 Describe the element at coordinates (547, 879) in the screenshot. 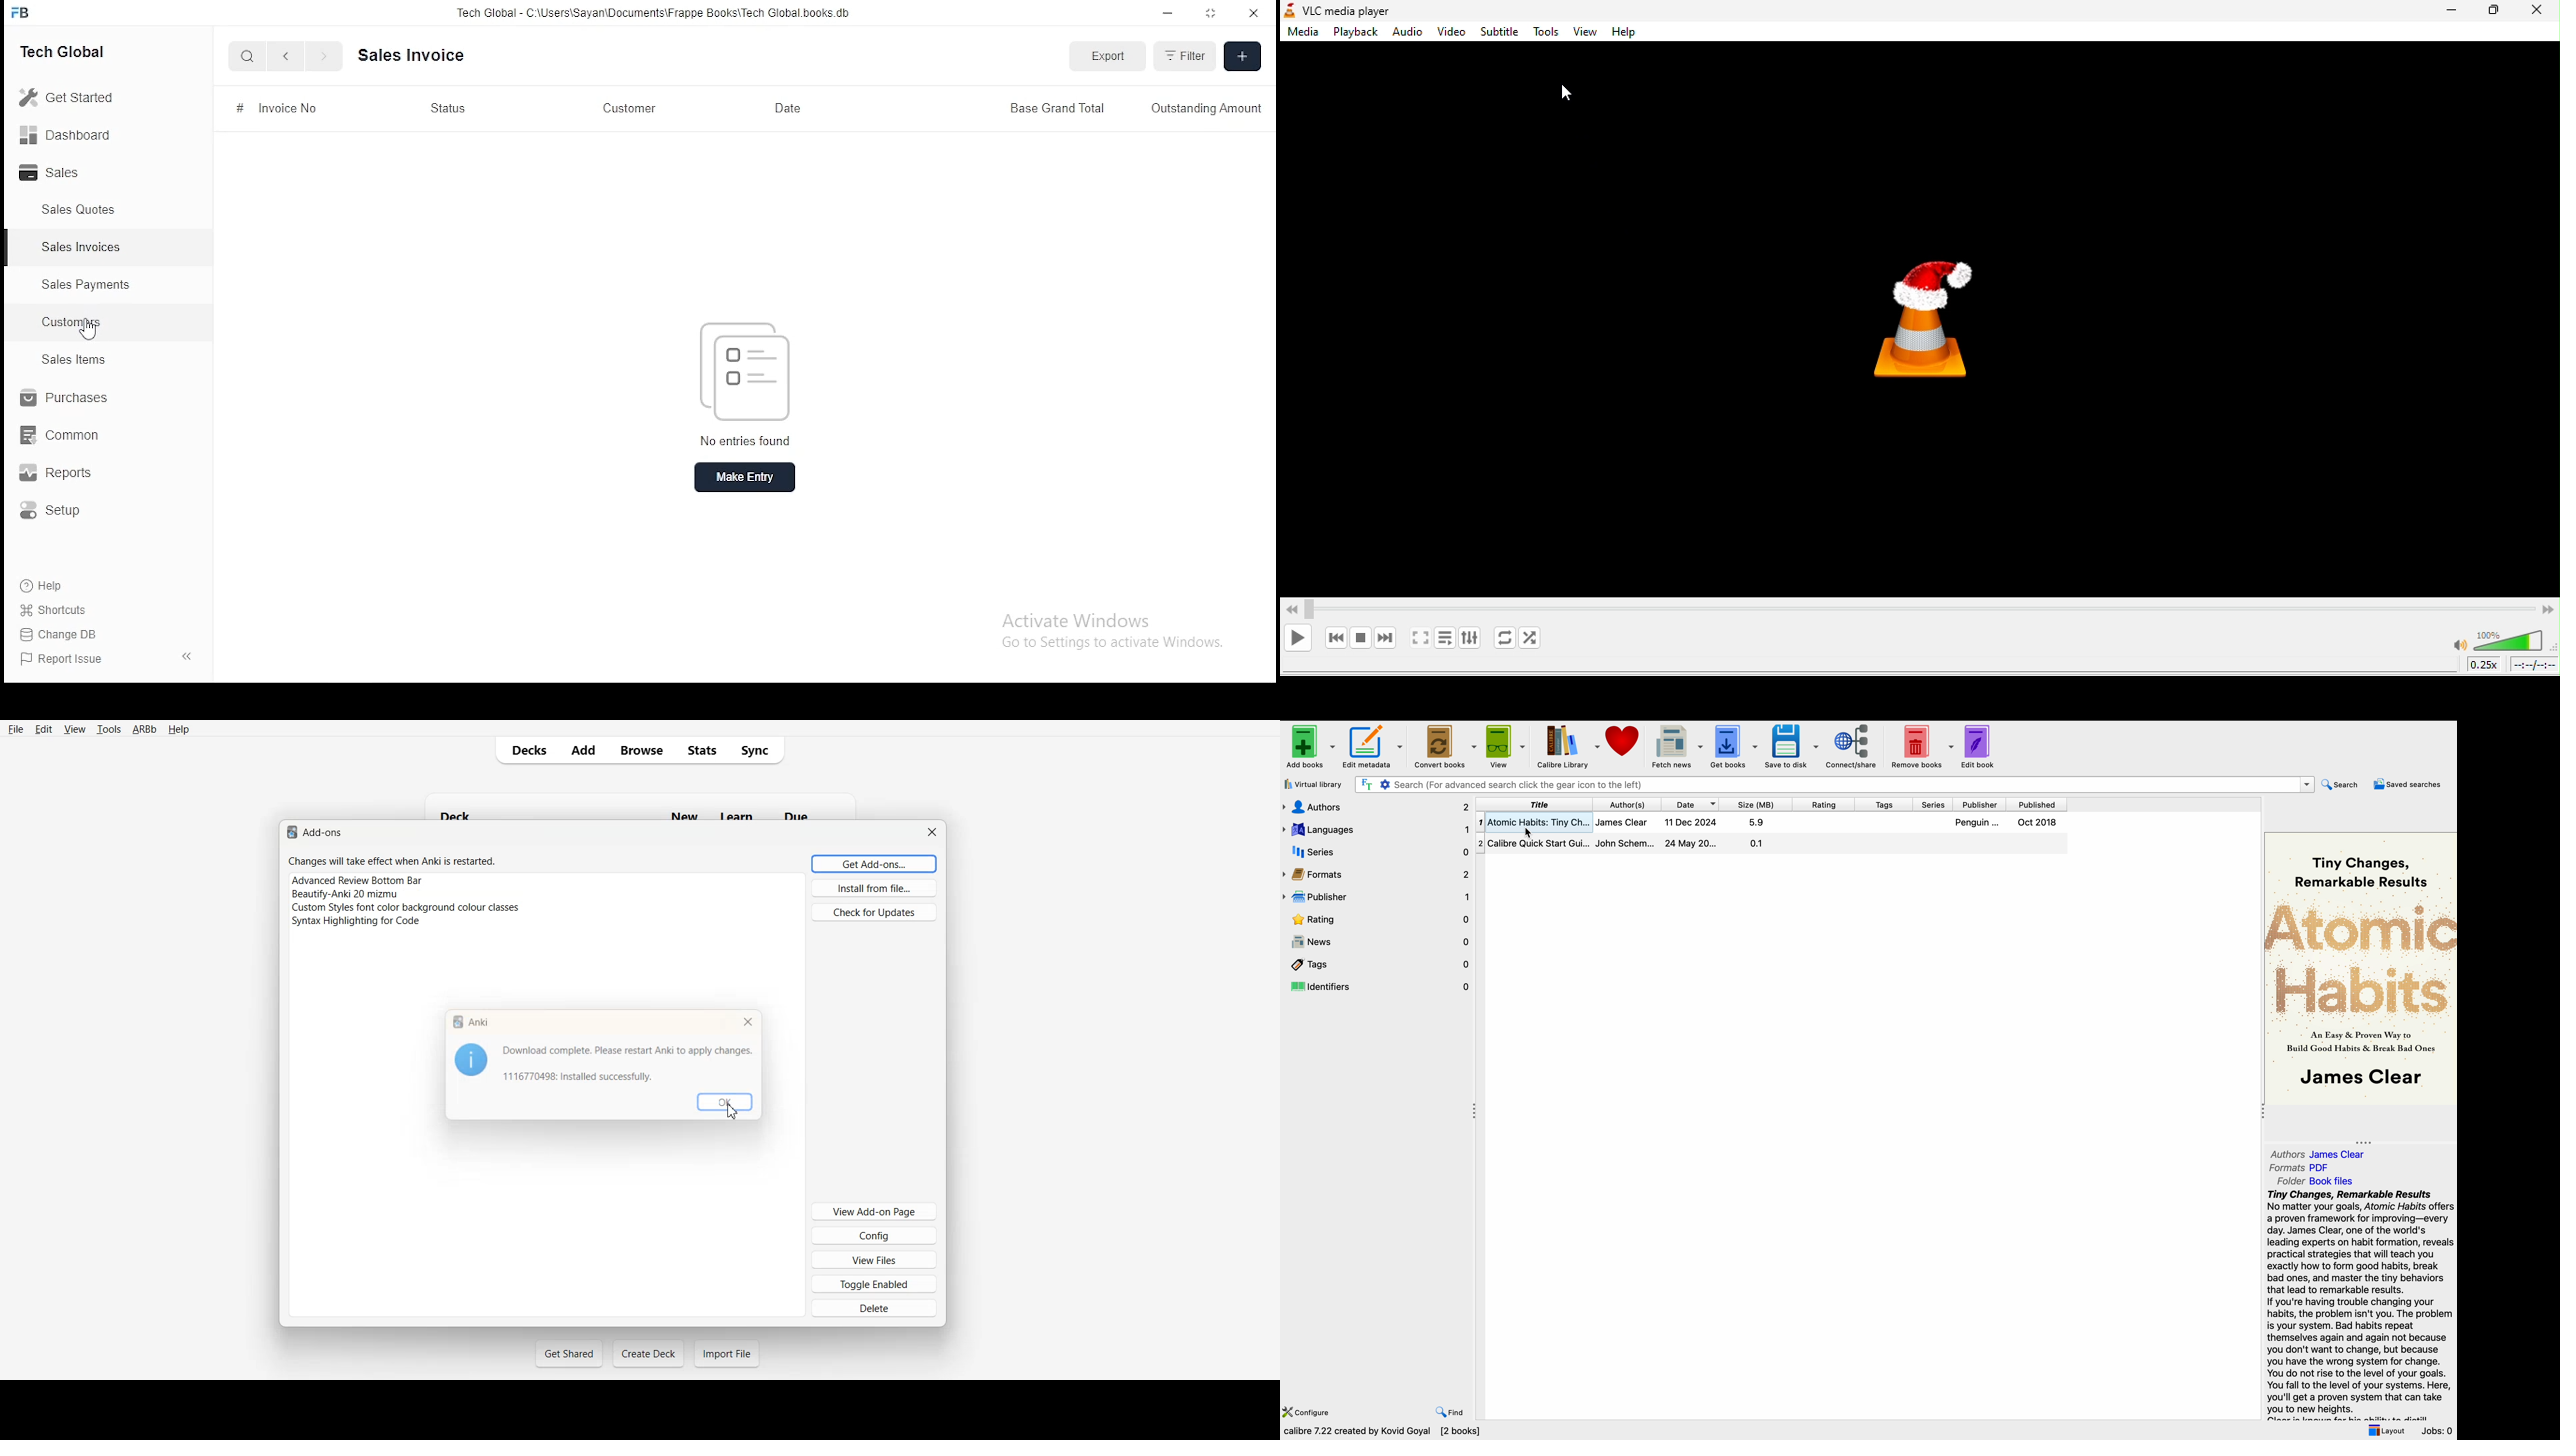

I see `Advance Review Bottom Bar` at that location.